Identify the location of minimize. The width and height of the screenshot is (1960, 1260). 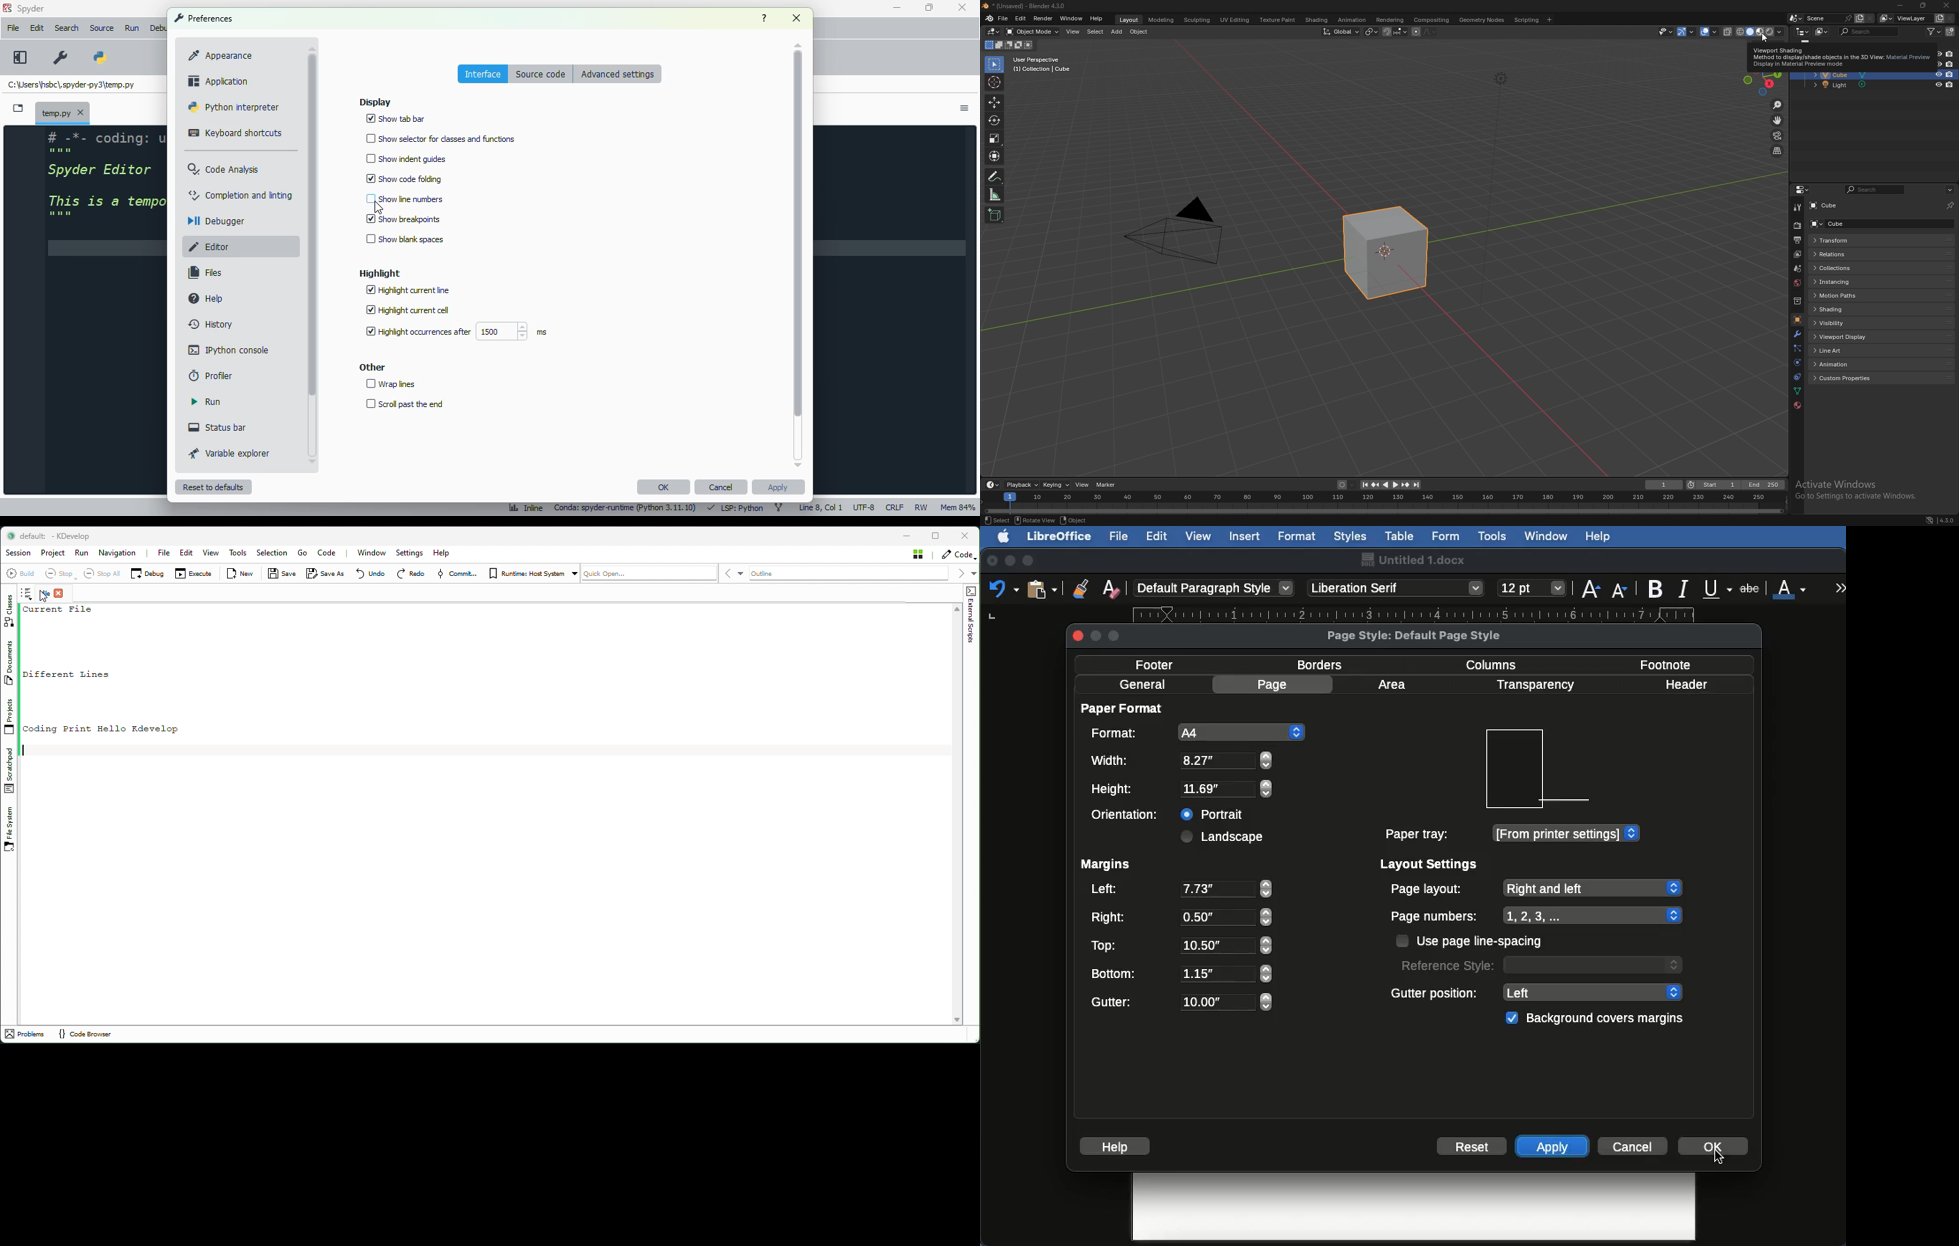
(898, 8).